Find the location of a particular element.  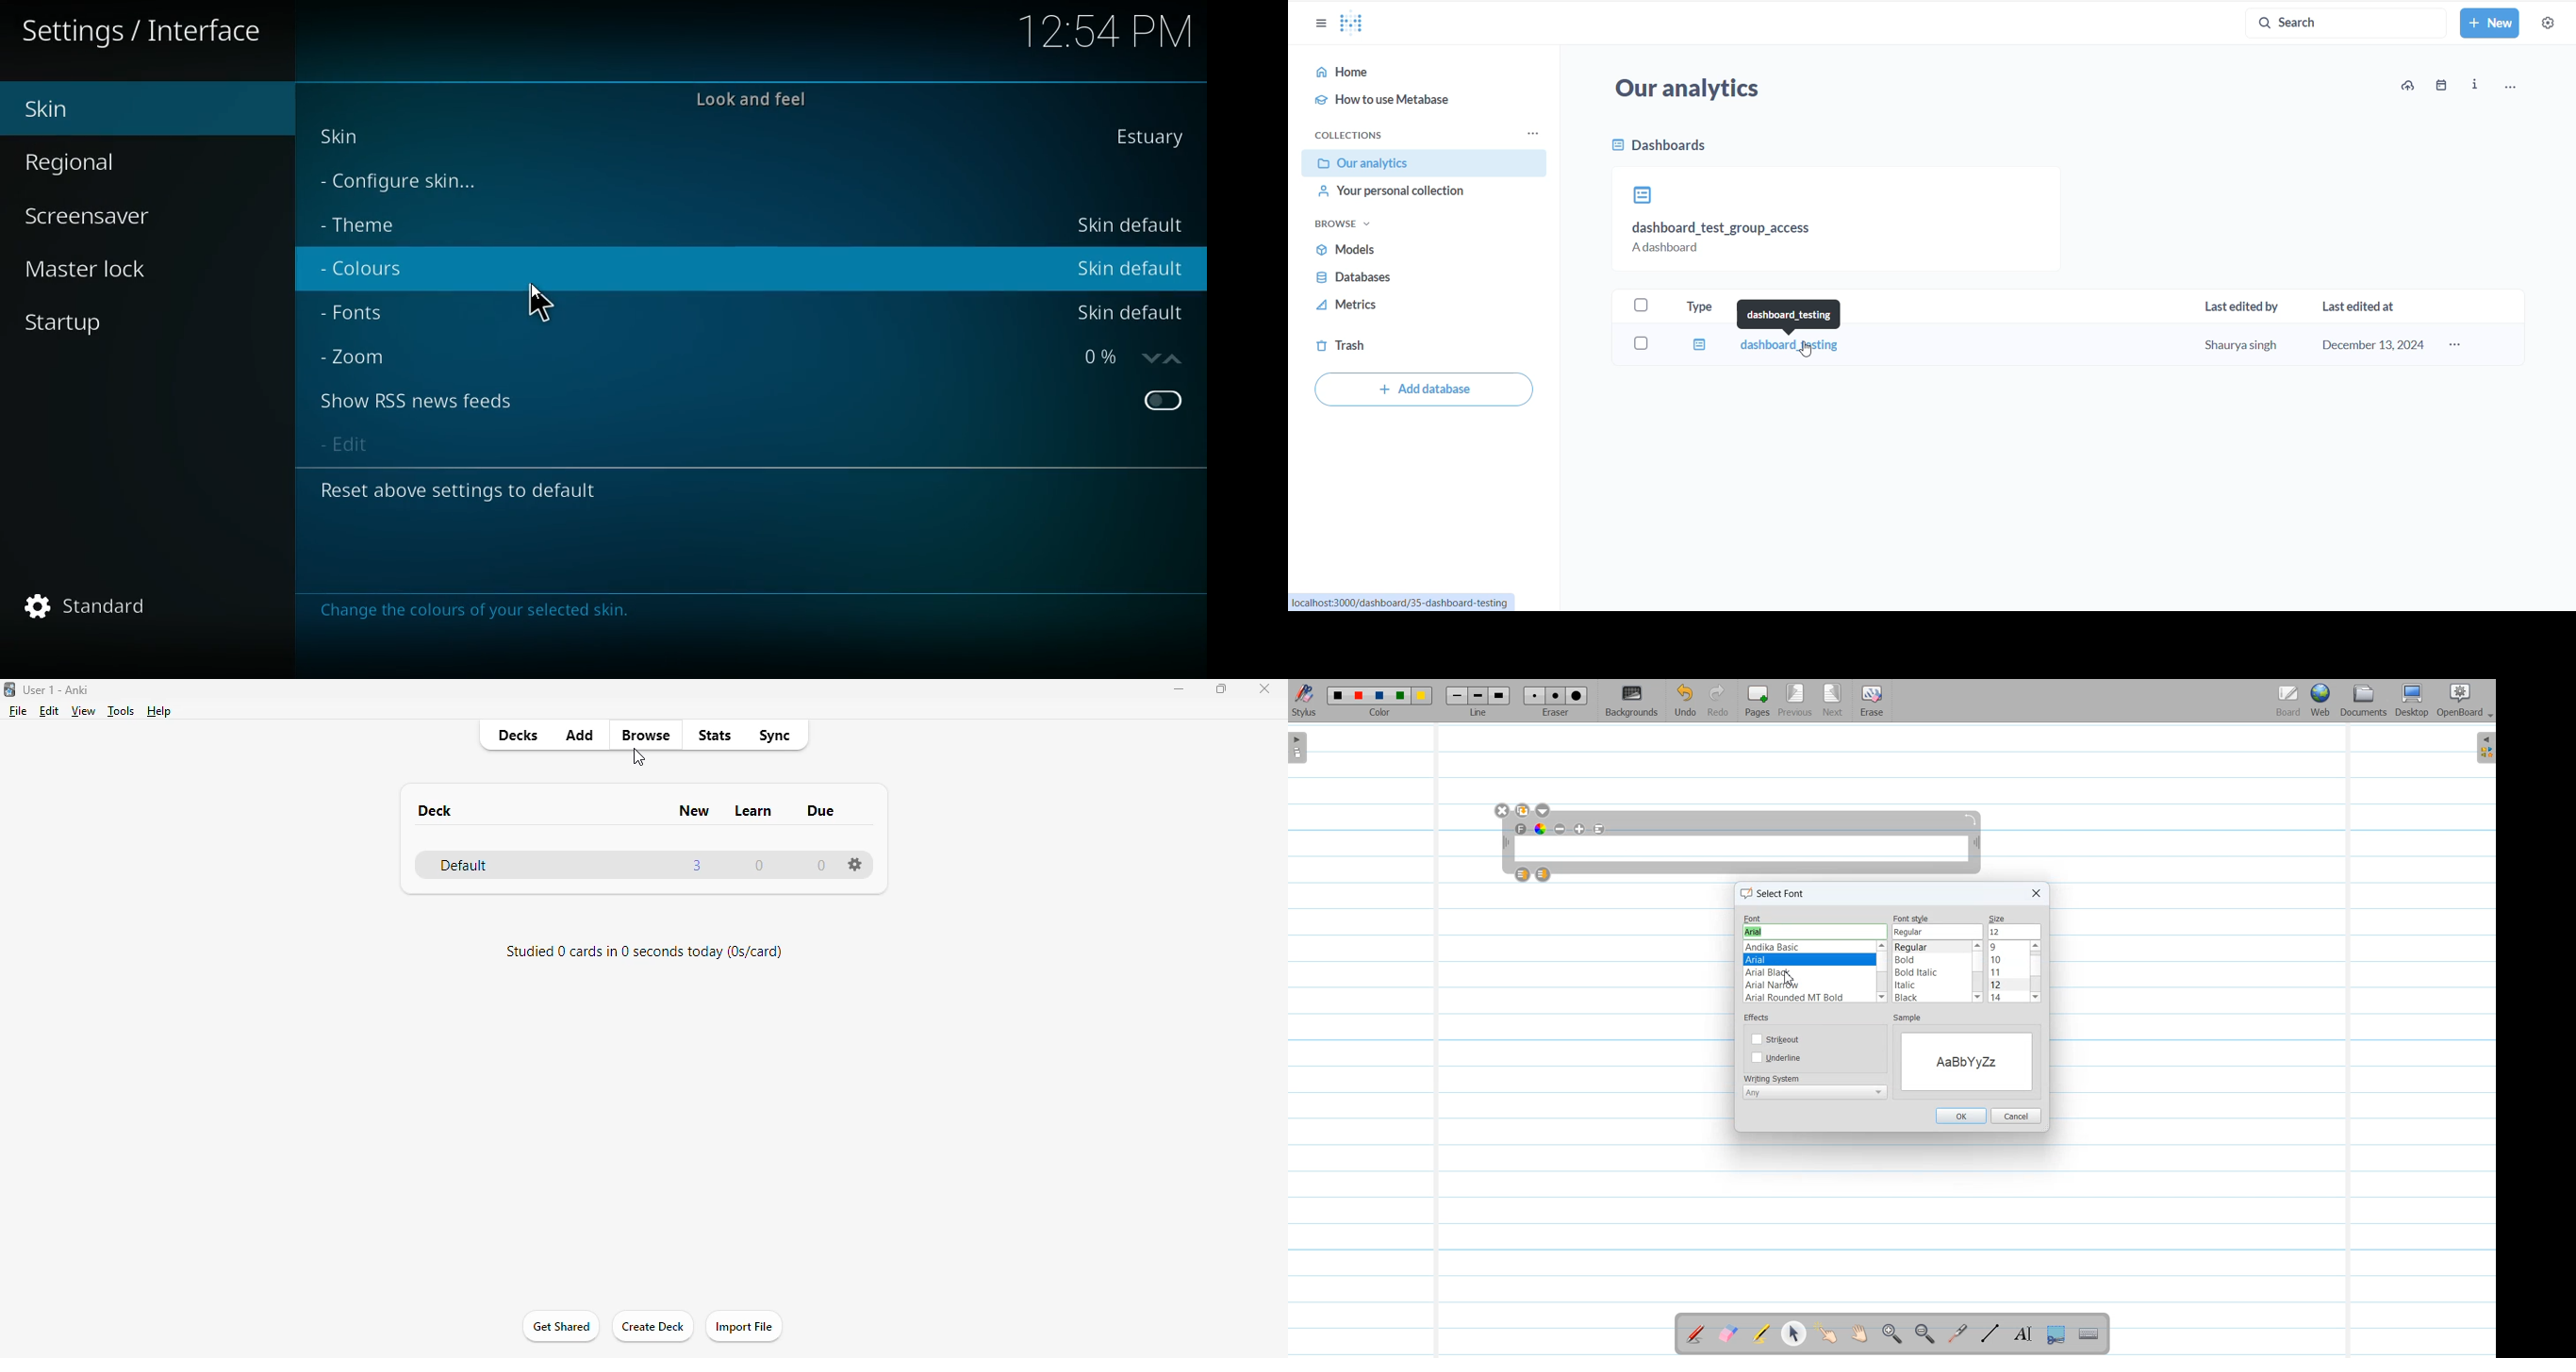

Highlight is located at coordinates (1761, 1335).